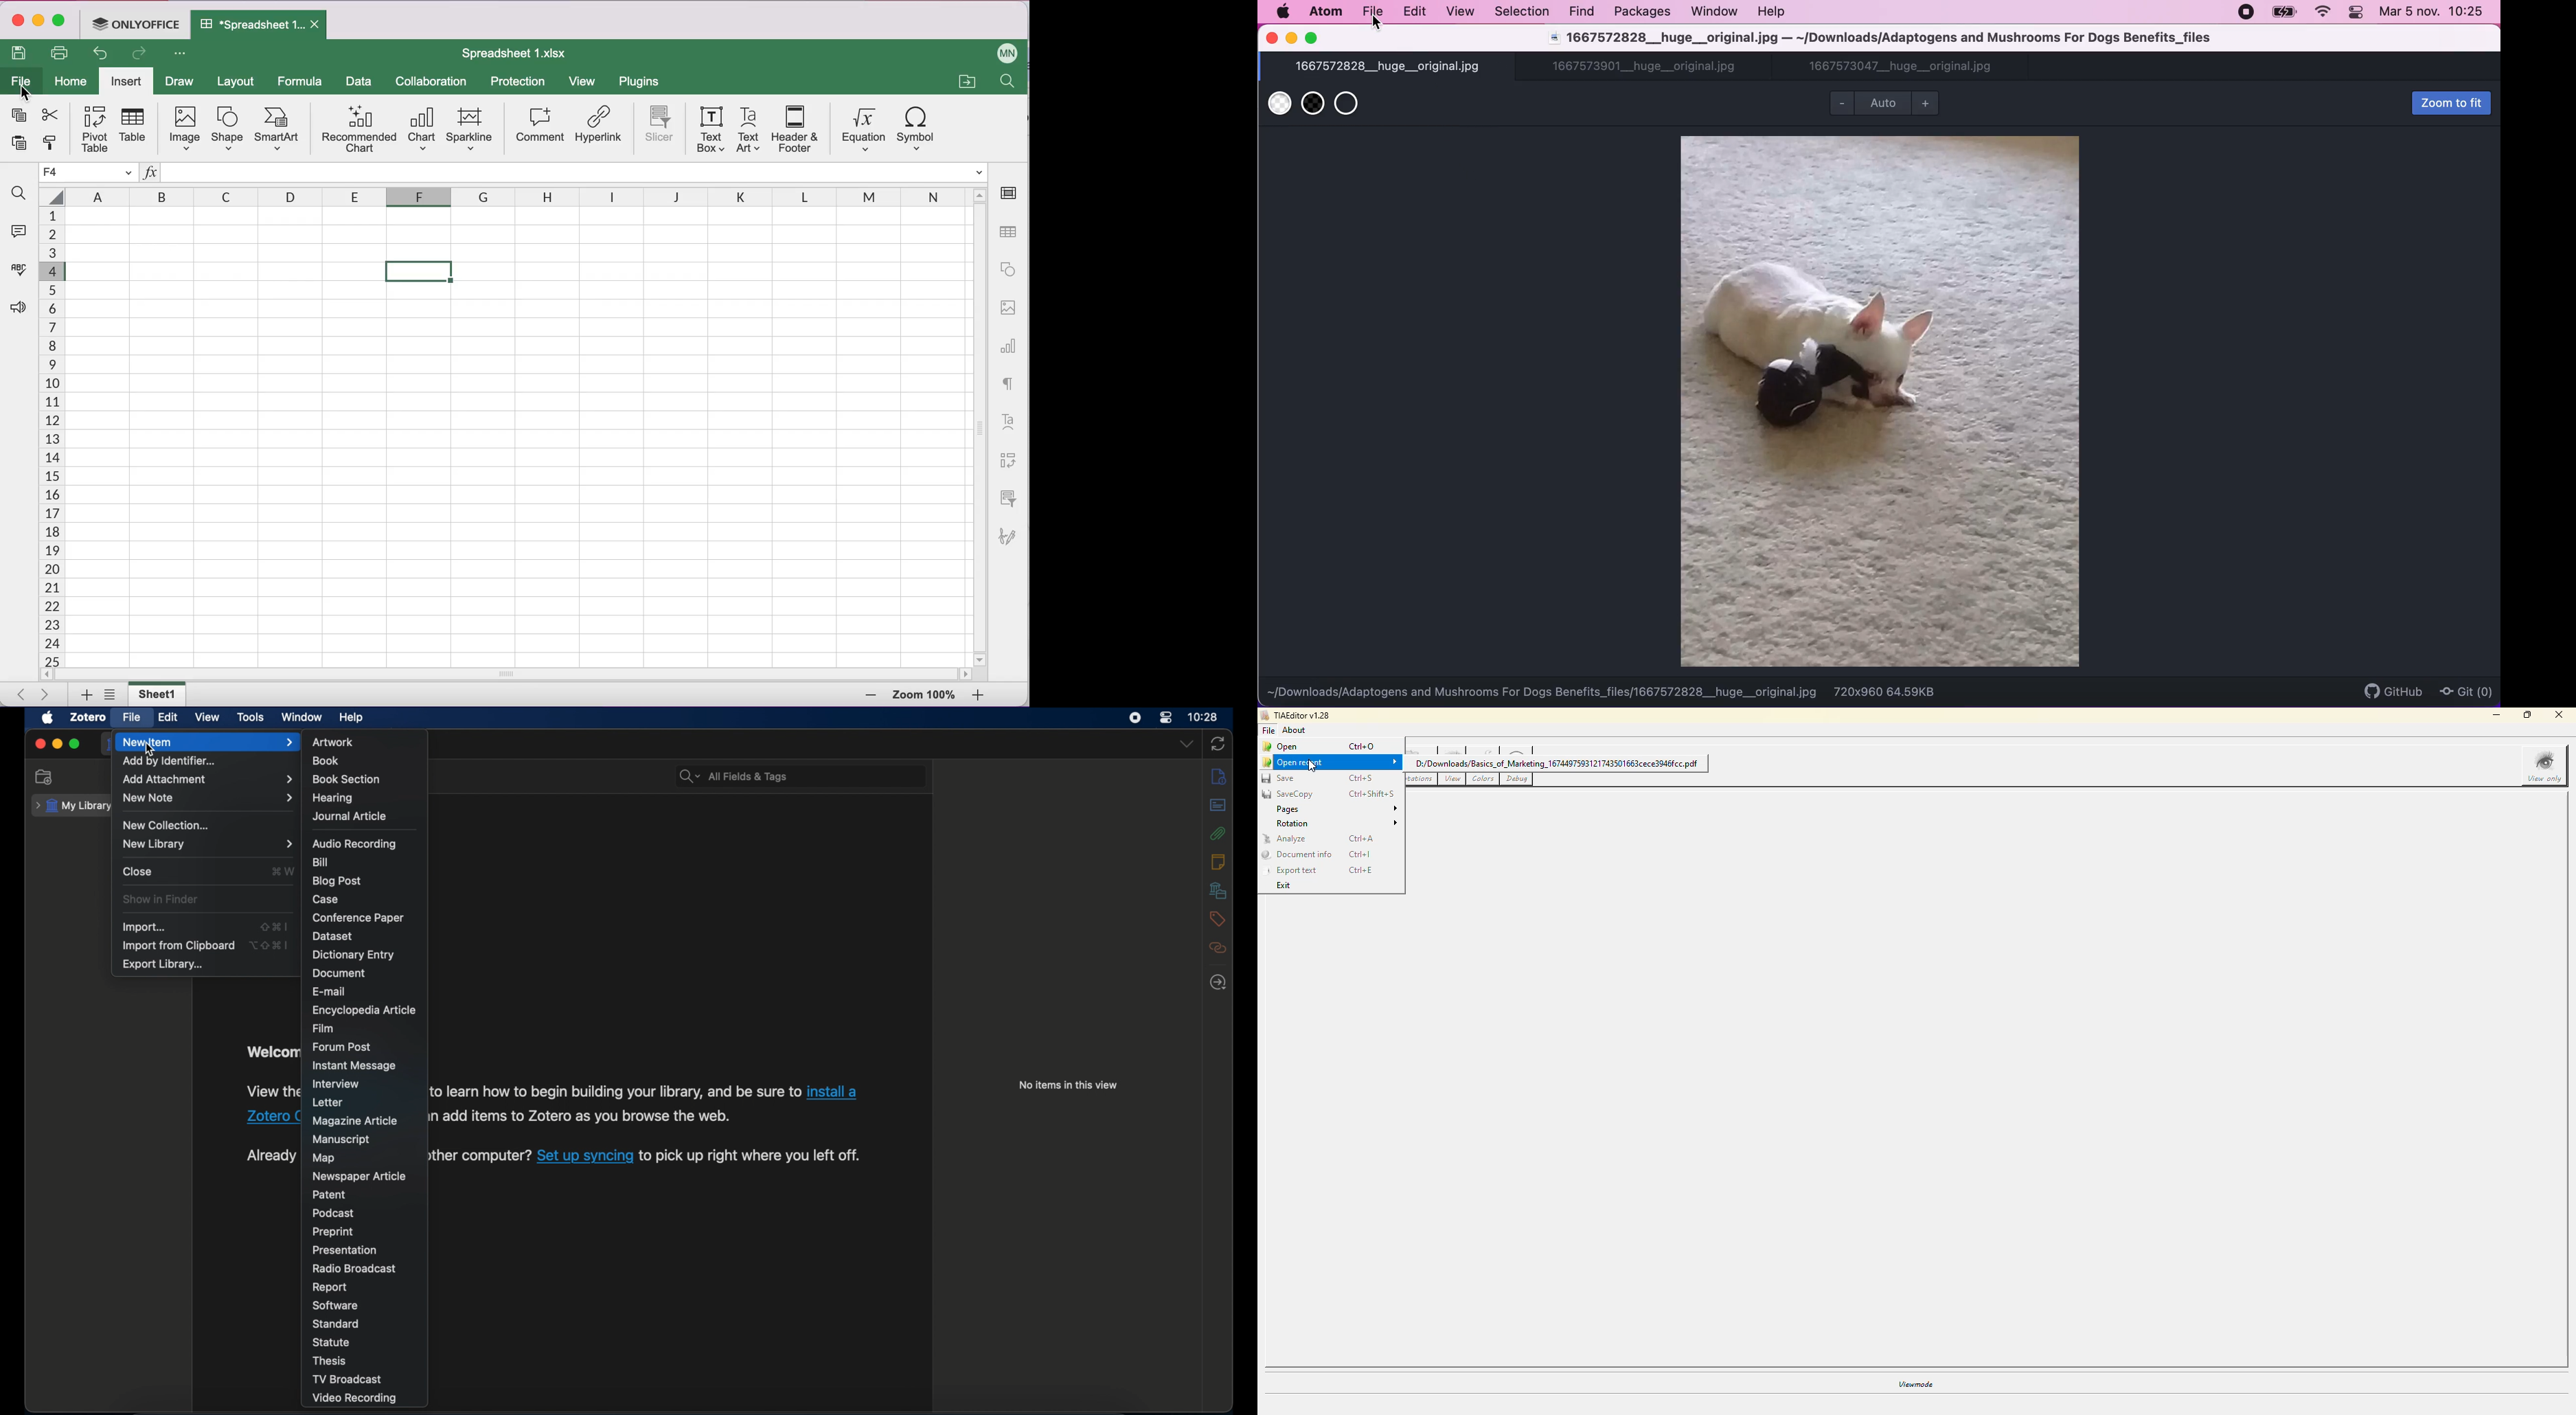 Image resolution: width=2576 pixels, height=1428 pixels. What do you see at coordinates (270, 944) in the screenshot?
I see `shortcut` at bounding box center [270, 944].